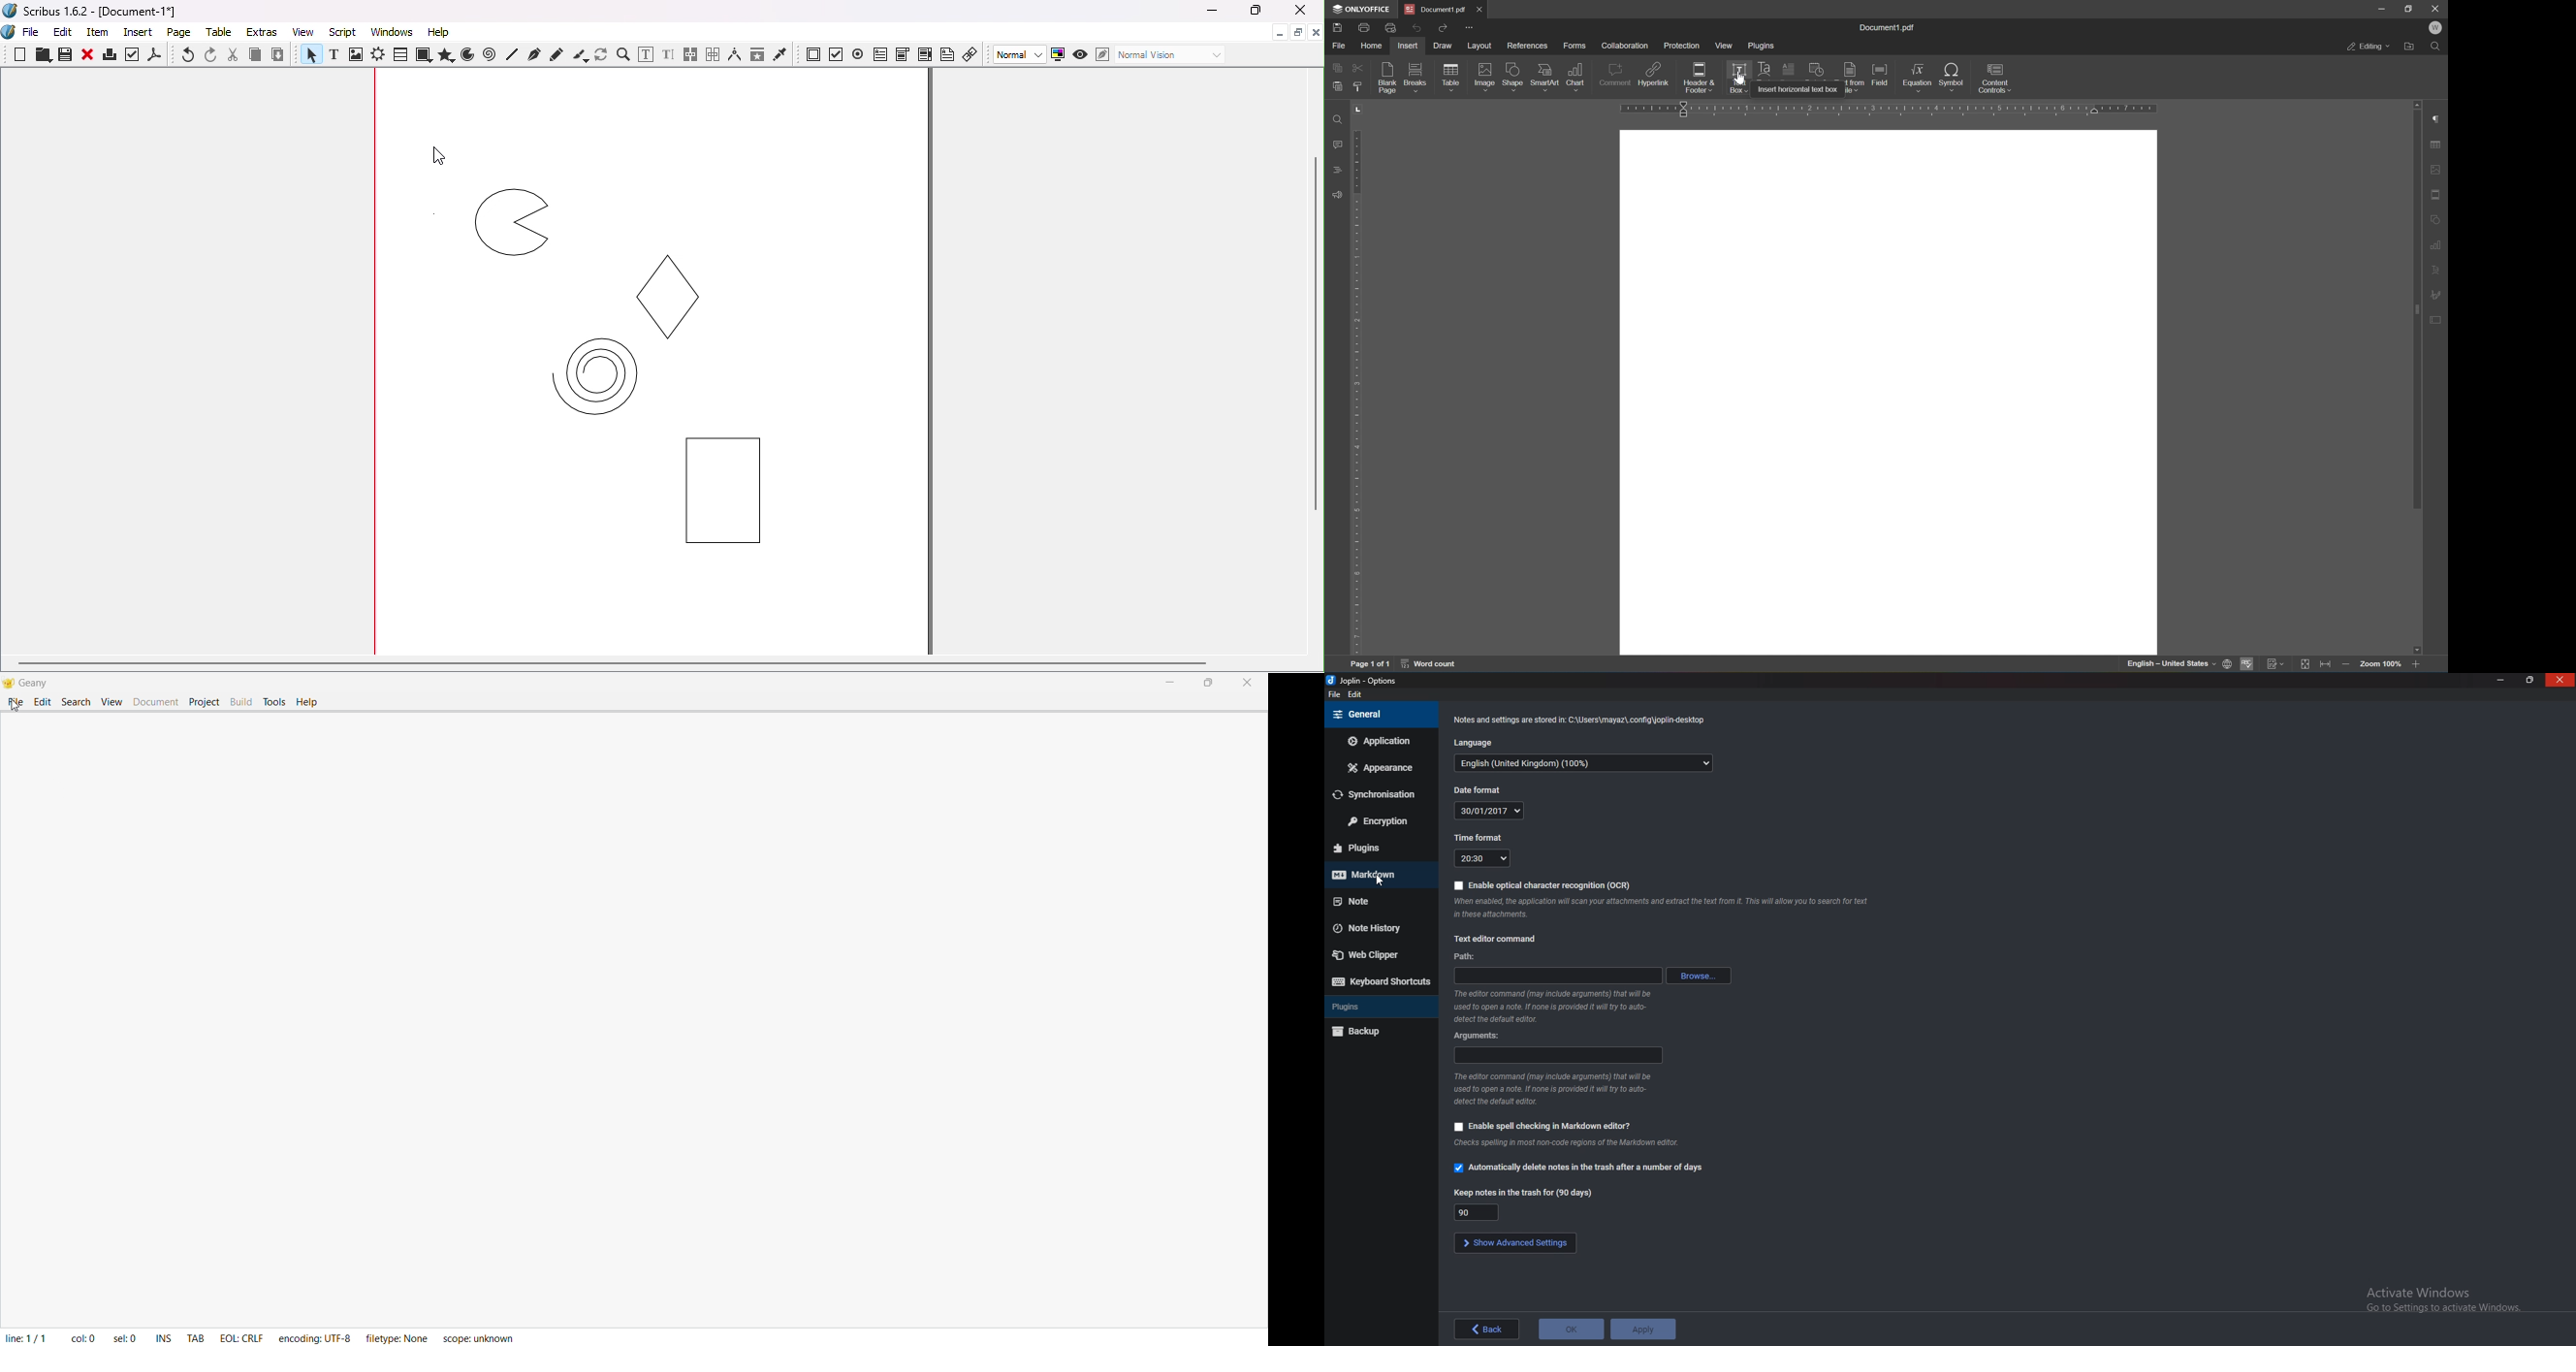  Describe the element at coordinates (265, 32) in the screenshot. I see `Extras` at that location.